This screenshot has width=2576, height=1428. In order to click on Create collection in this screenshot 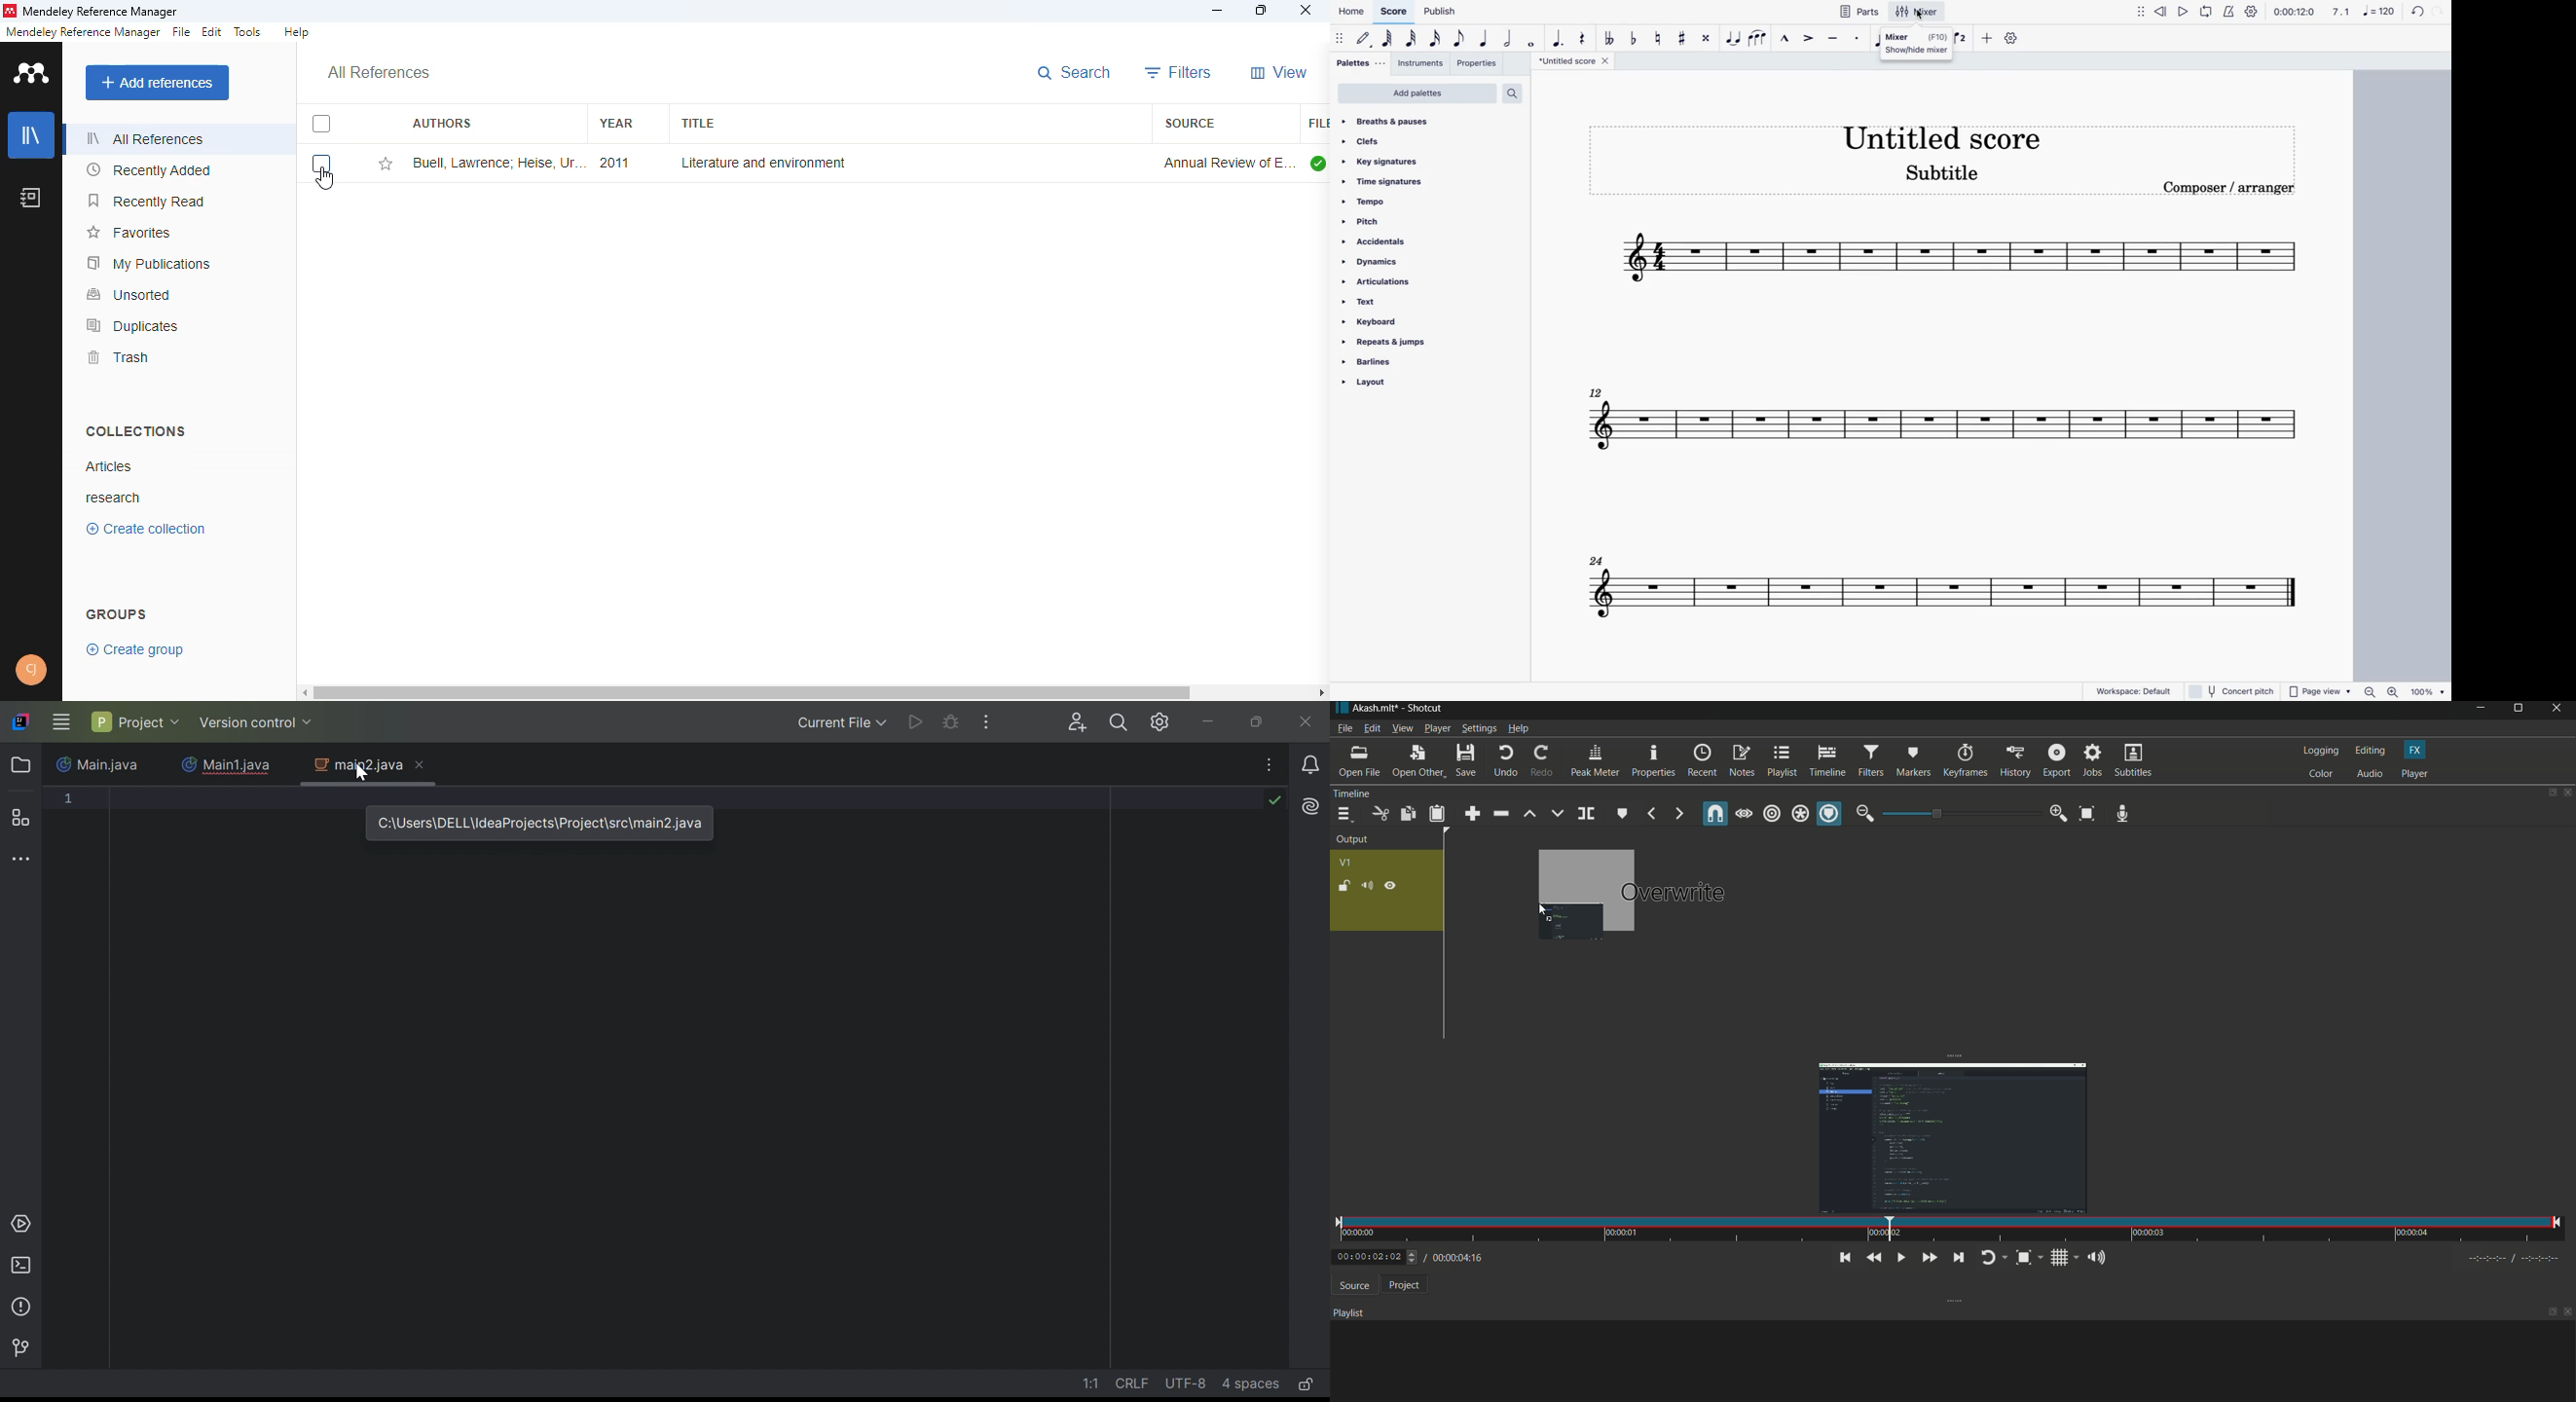, I will do `click(145, 532)`.